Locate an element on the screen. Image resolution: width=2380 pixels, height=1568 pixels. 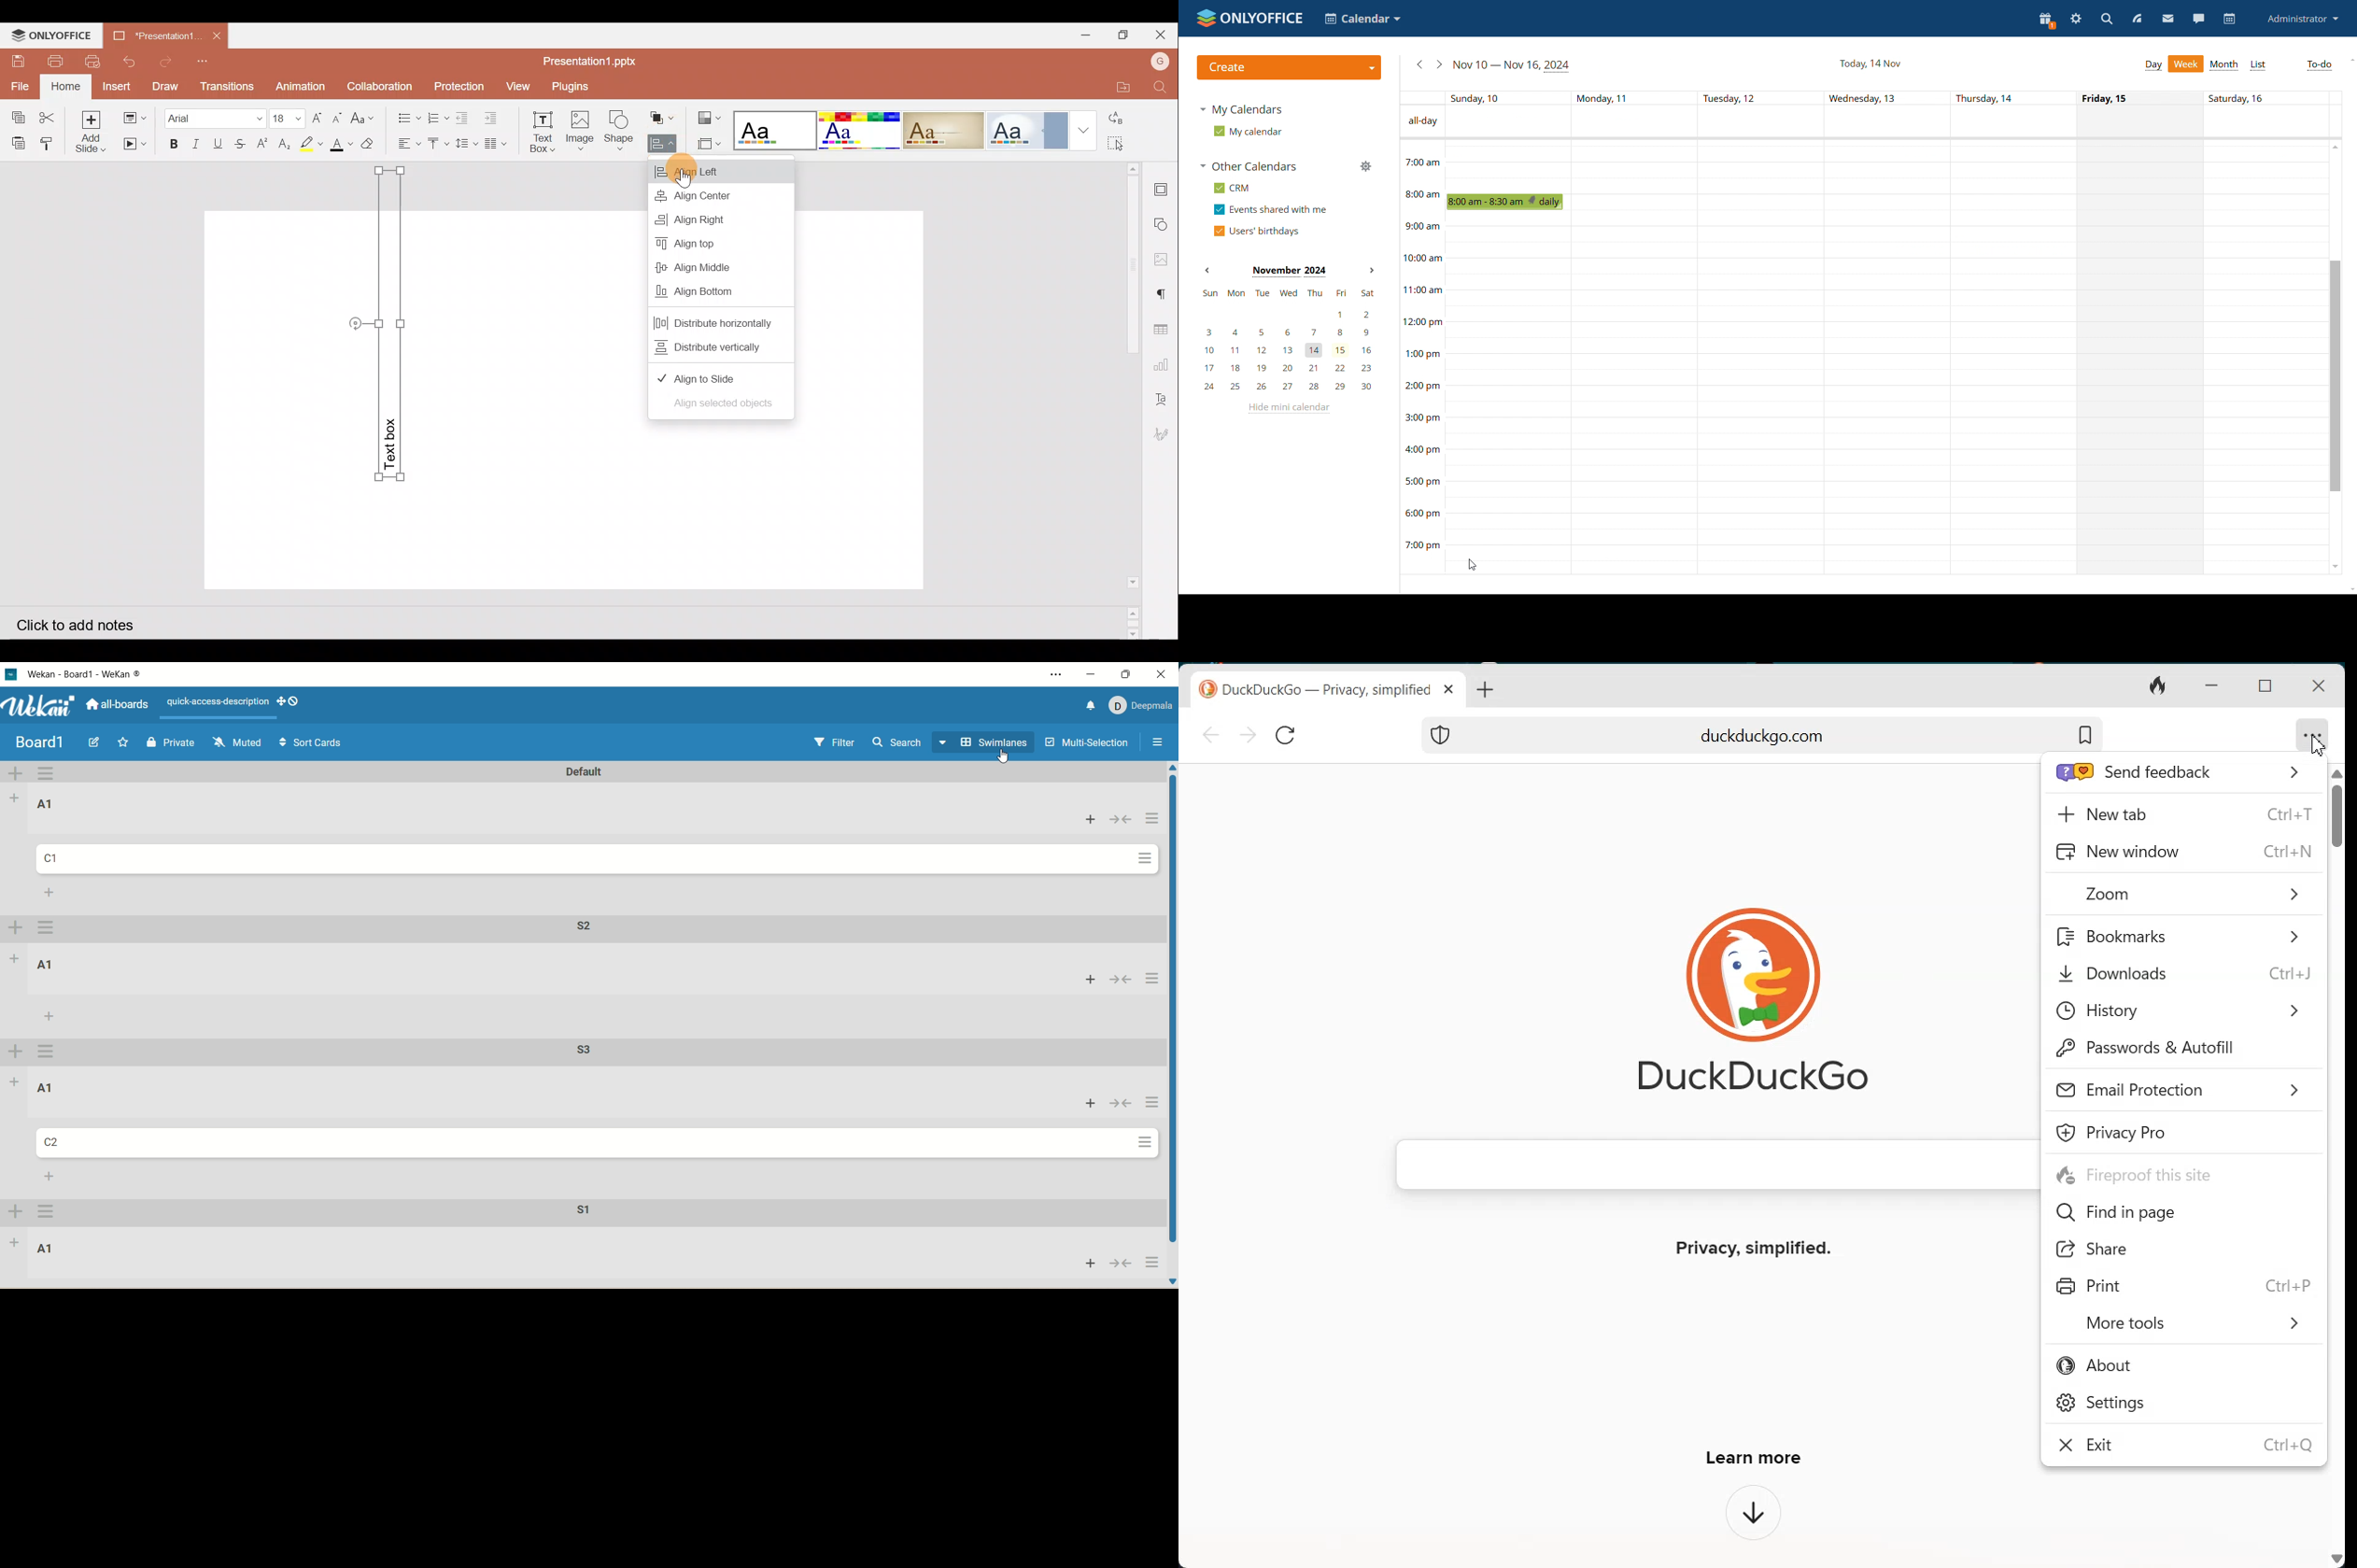
card is located at coordinates (46, 1249).